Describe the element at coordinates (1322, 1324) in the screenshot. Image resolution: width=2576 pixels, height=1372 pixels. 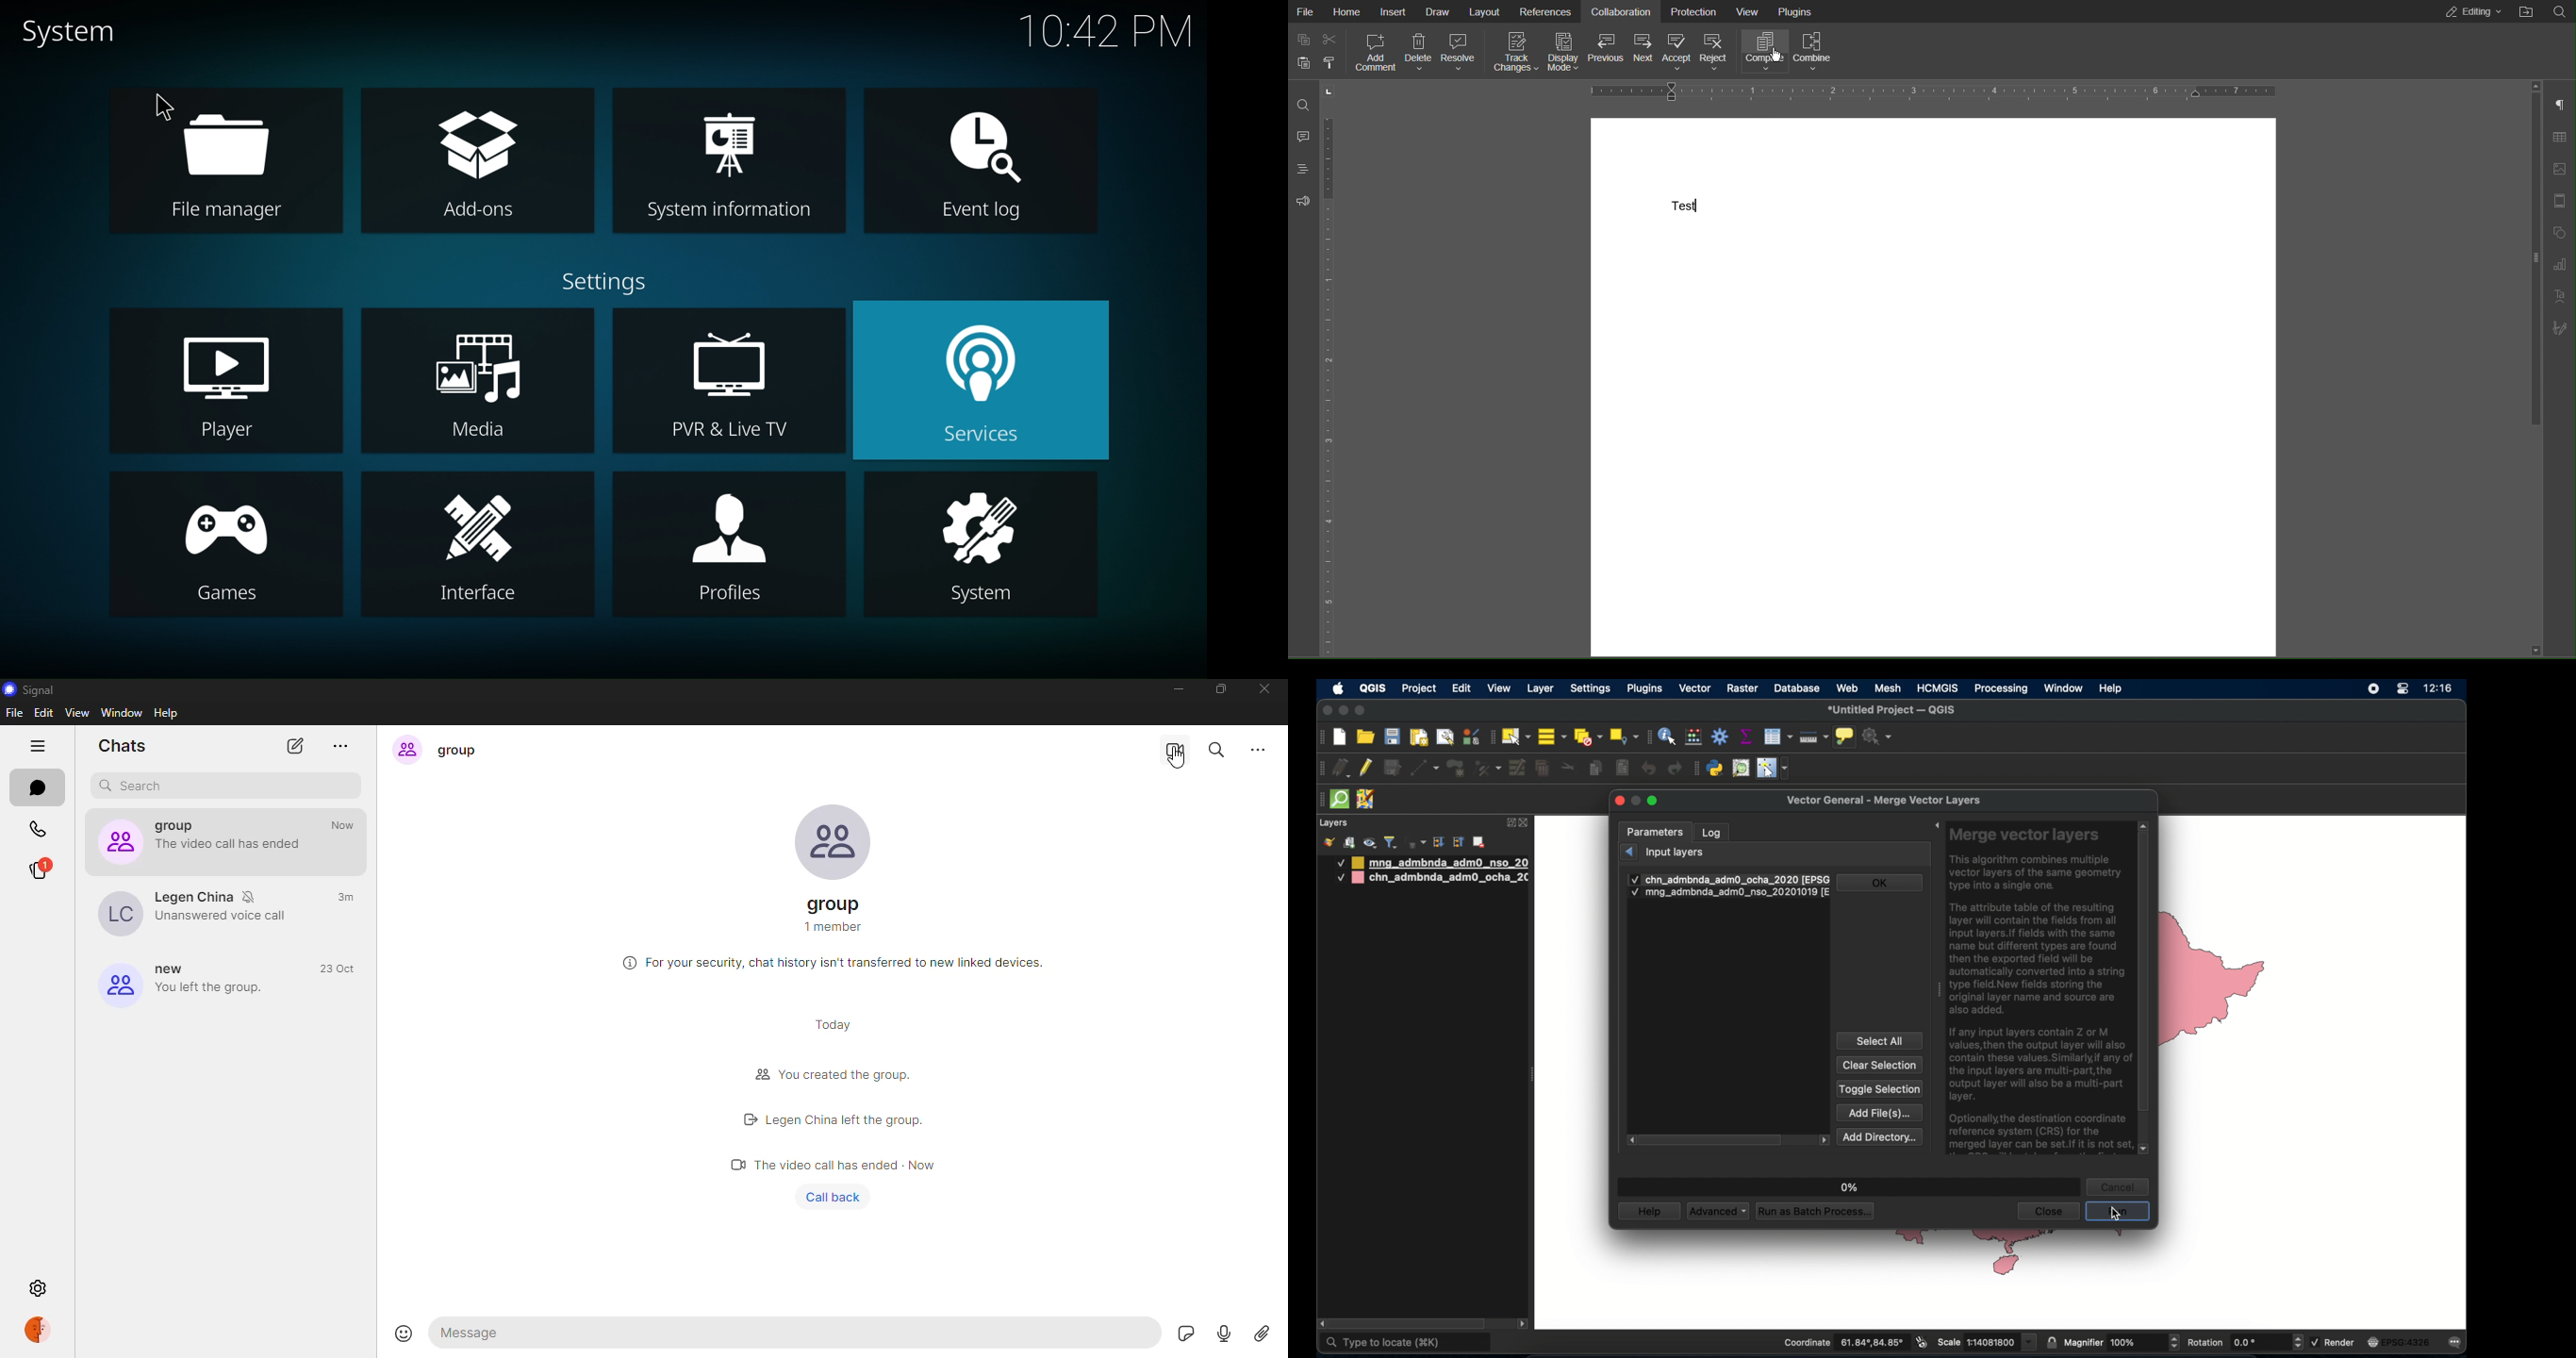
I see `scroll left` at that location.